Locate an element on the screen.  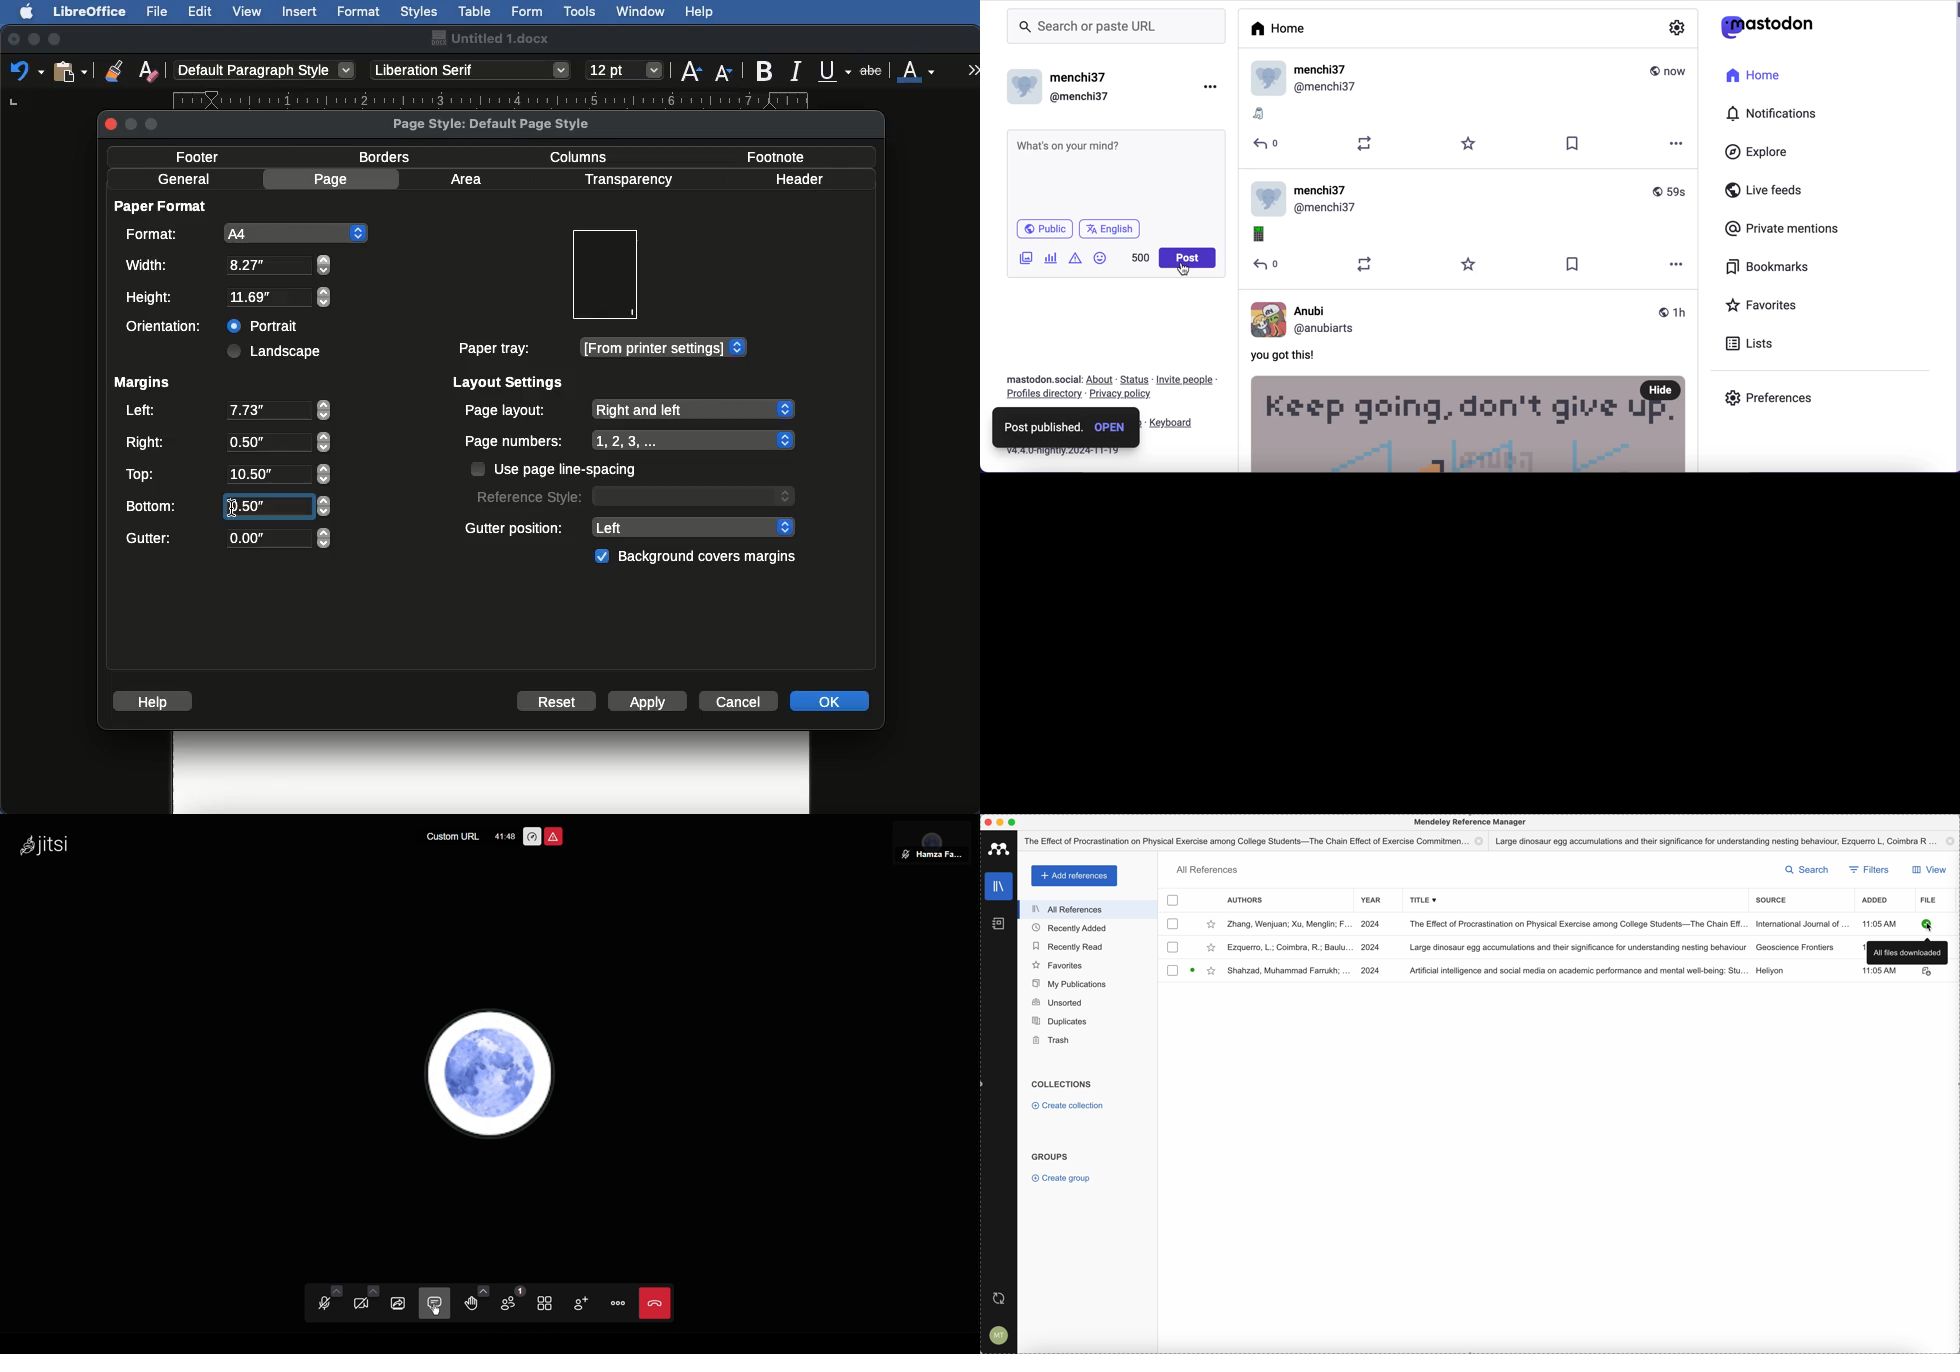
checkbox is located at coordinates (1172, 946).